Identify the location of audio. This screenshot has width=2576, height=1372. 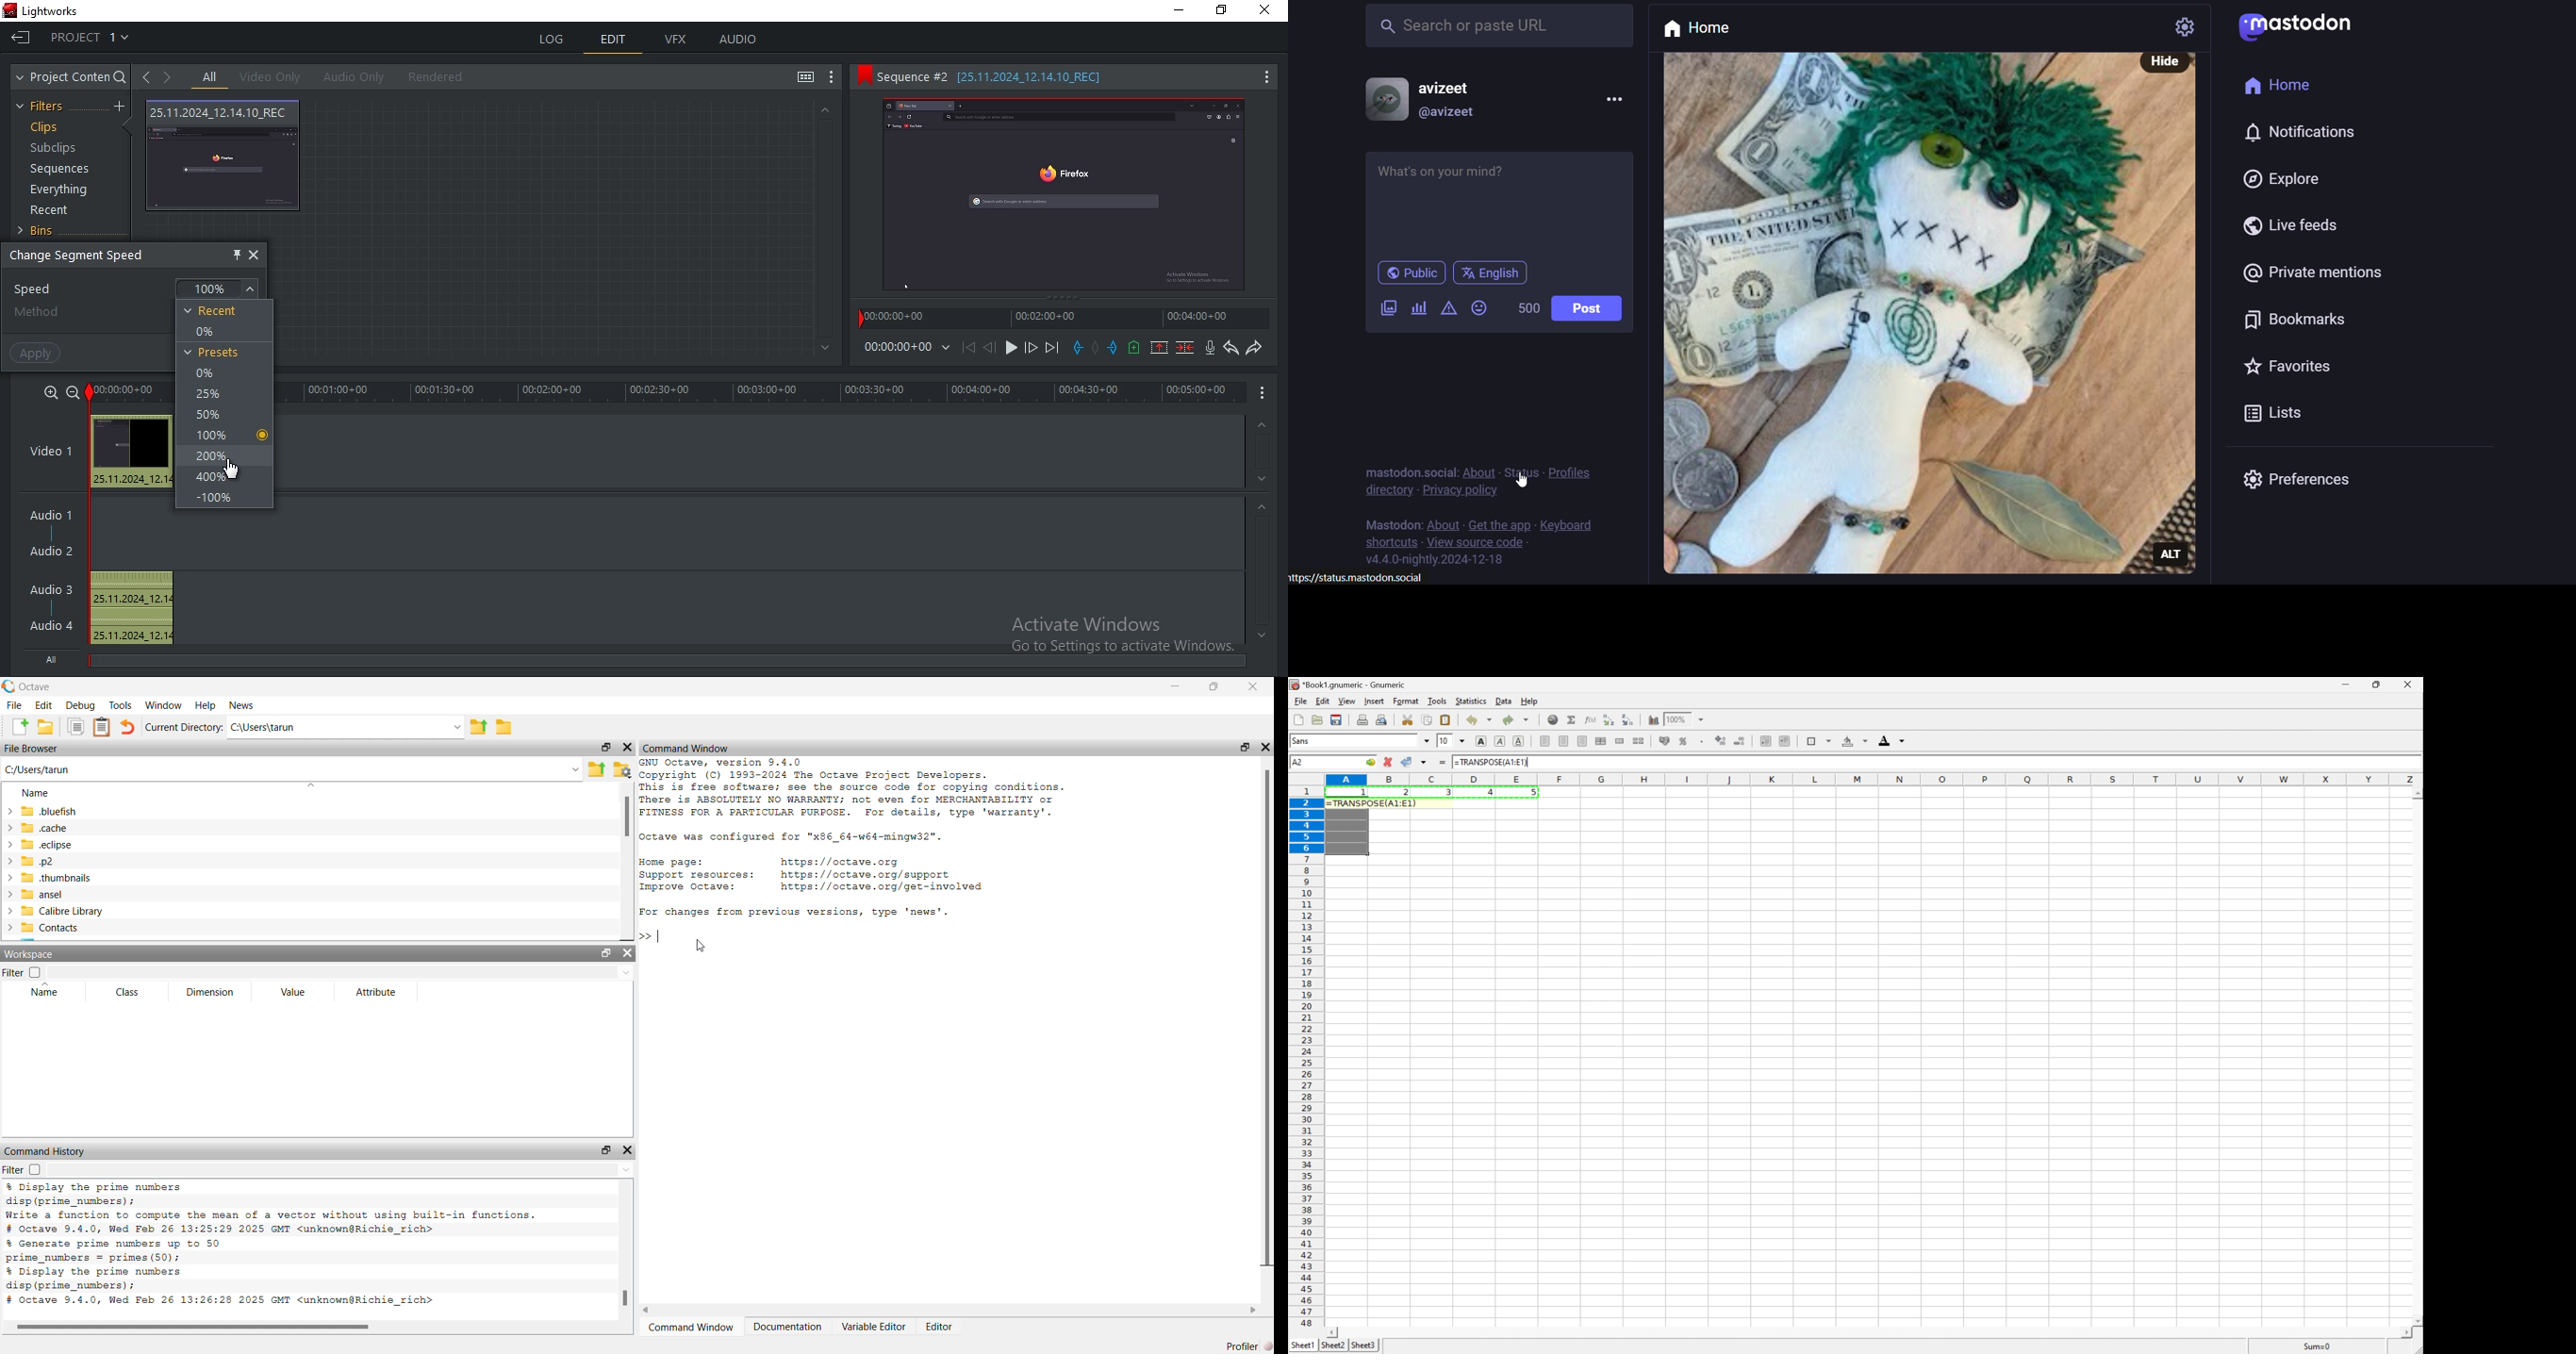
(738, 40).